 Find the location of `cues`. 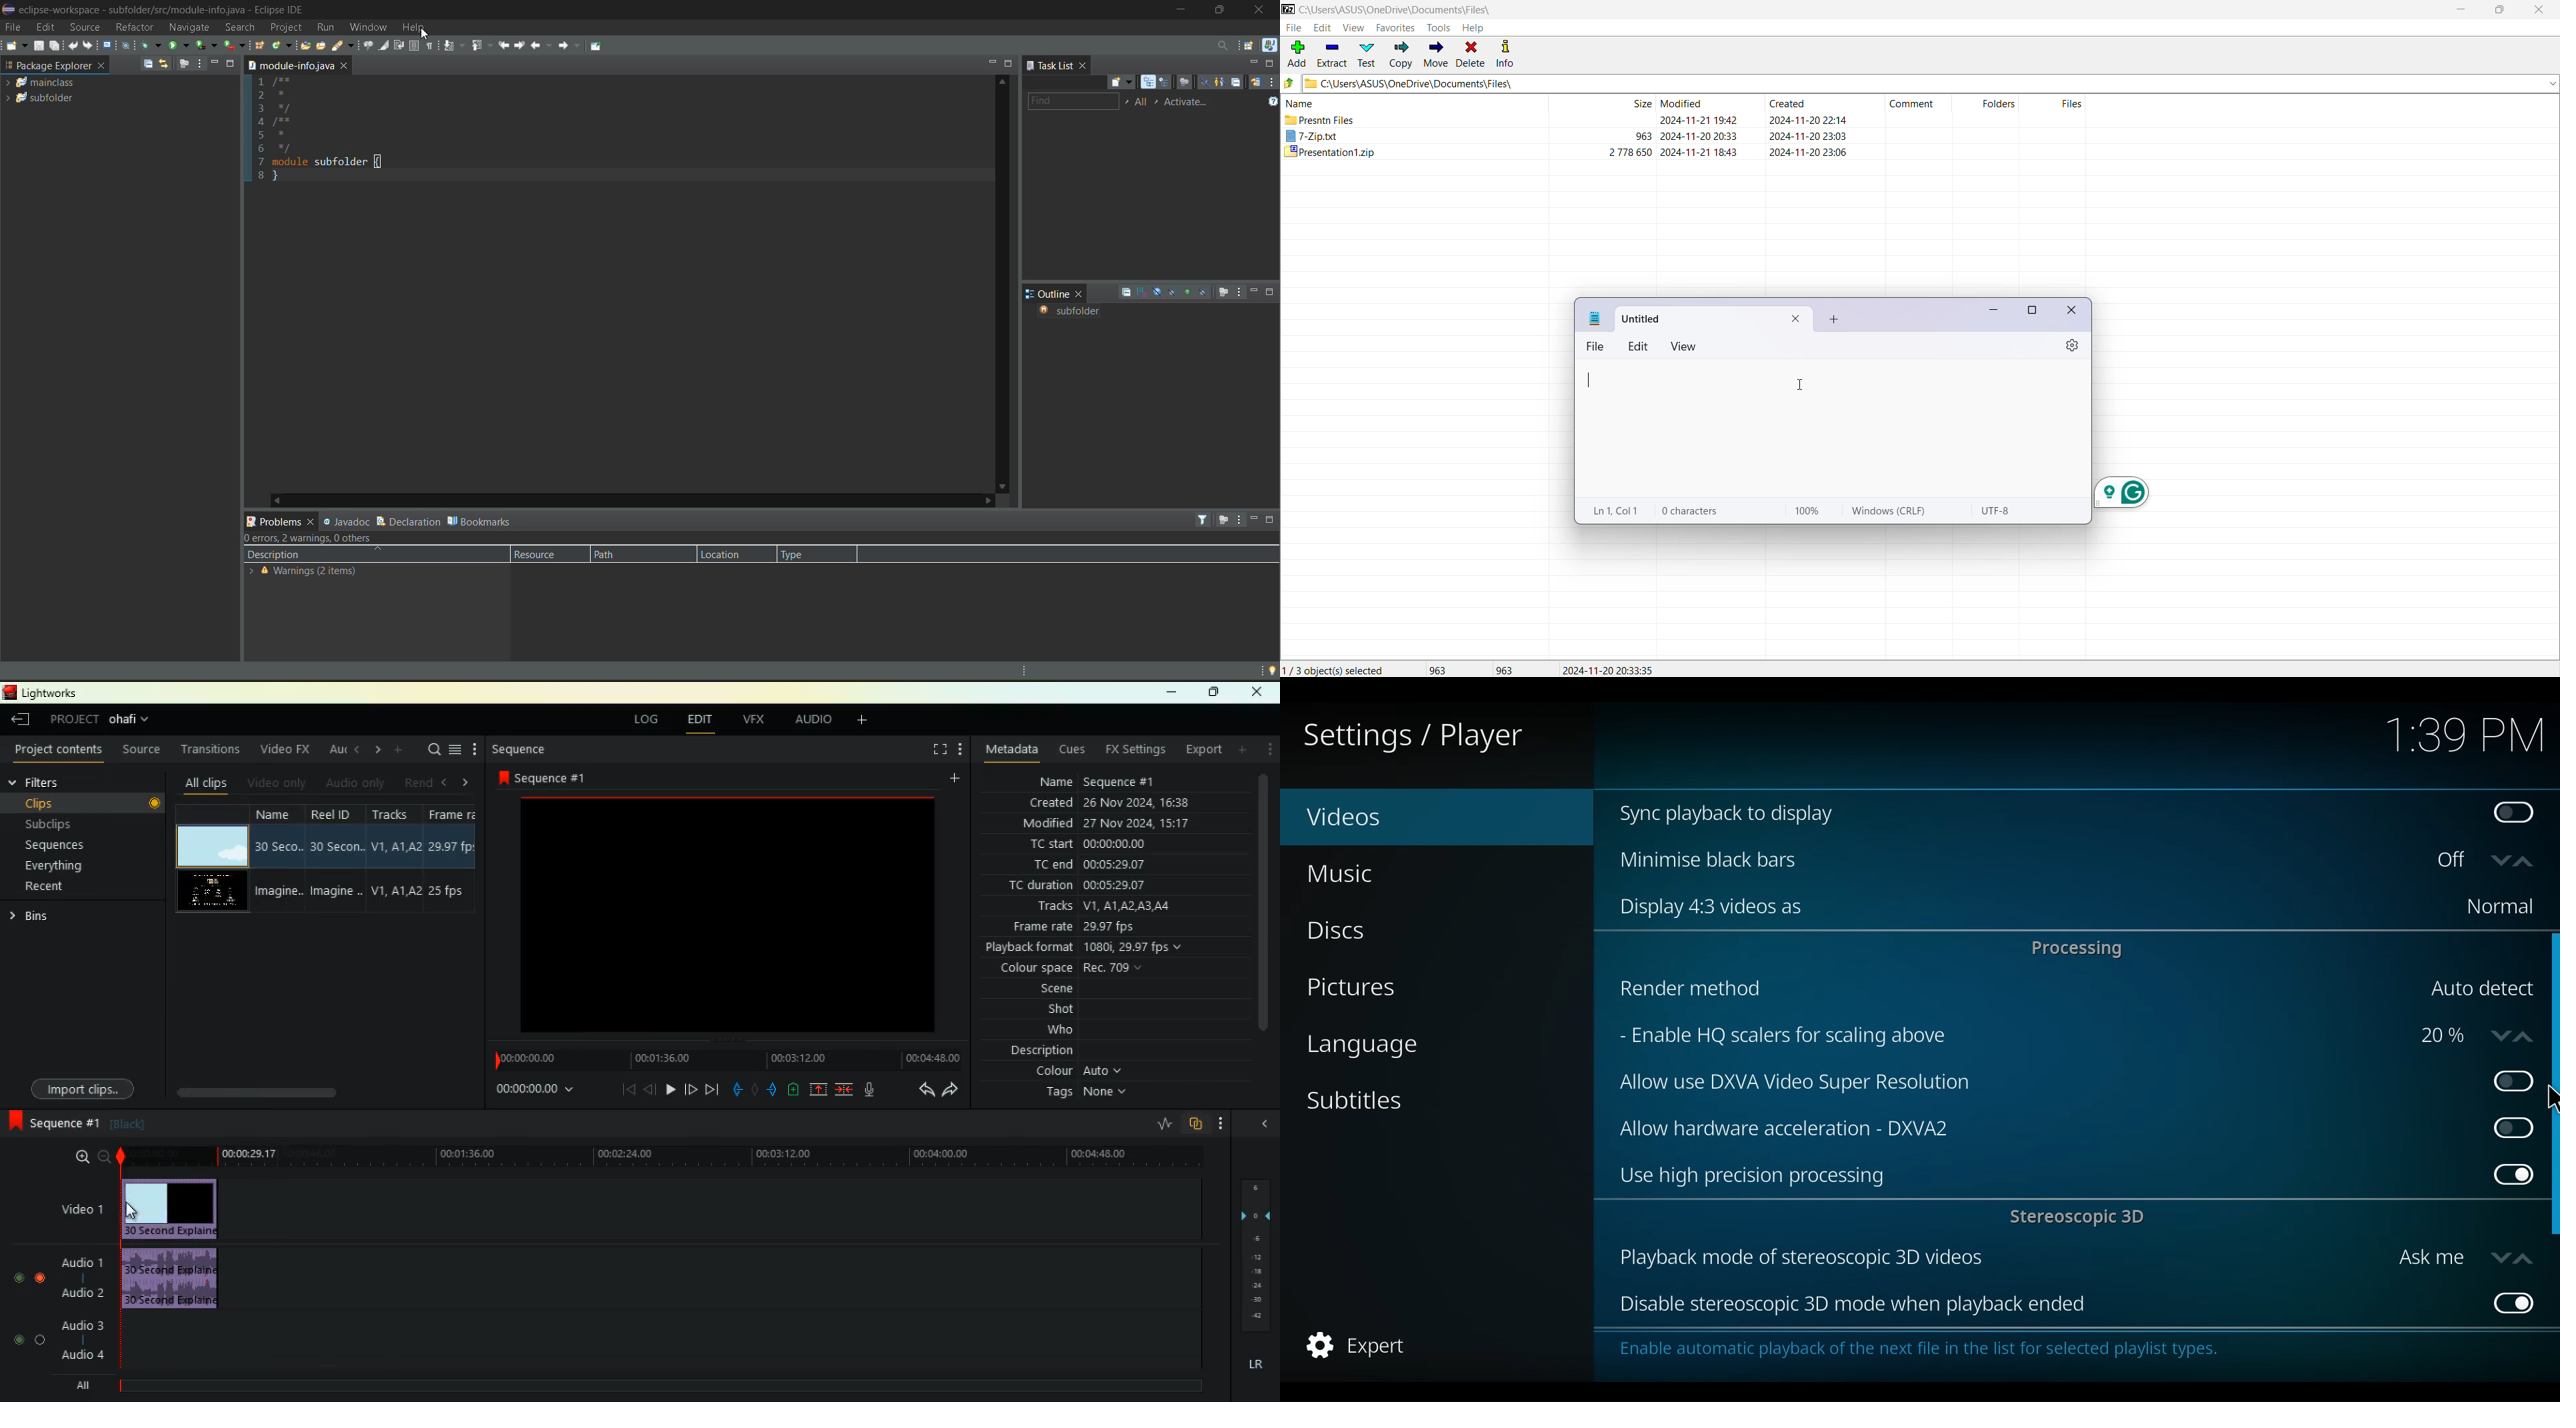

cues is located at coordinates (1074, 750).